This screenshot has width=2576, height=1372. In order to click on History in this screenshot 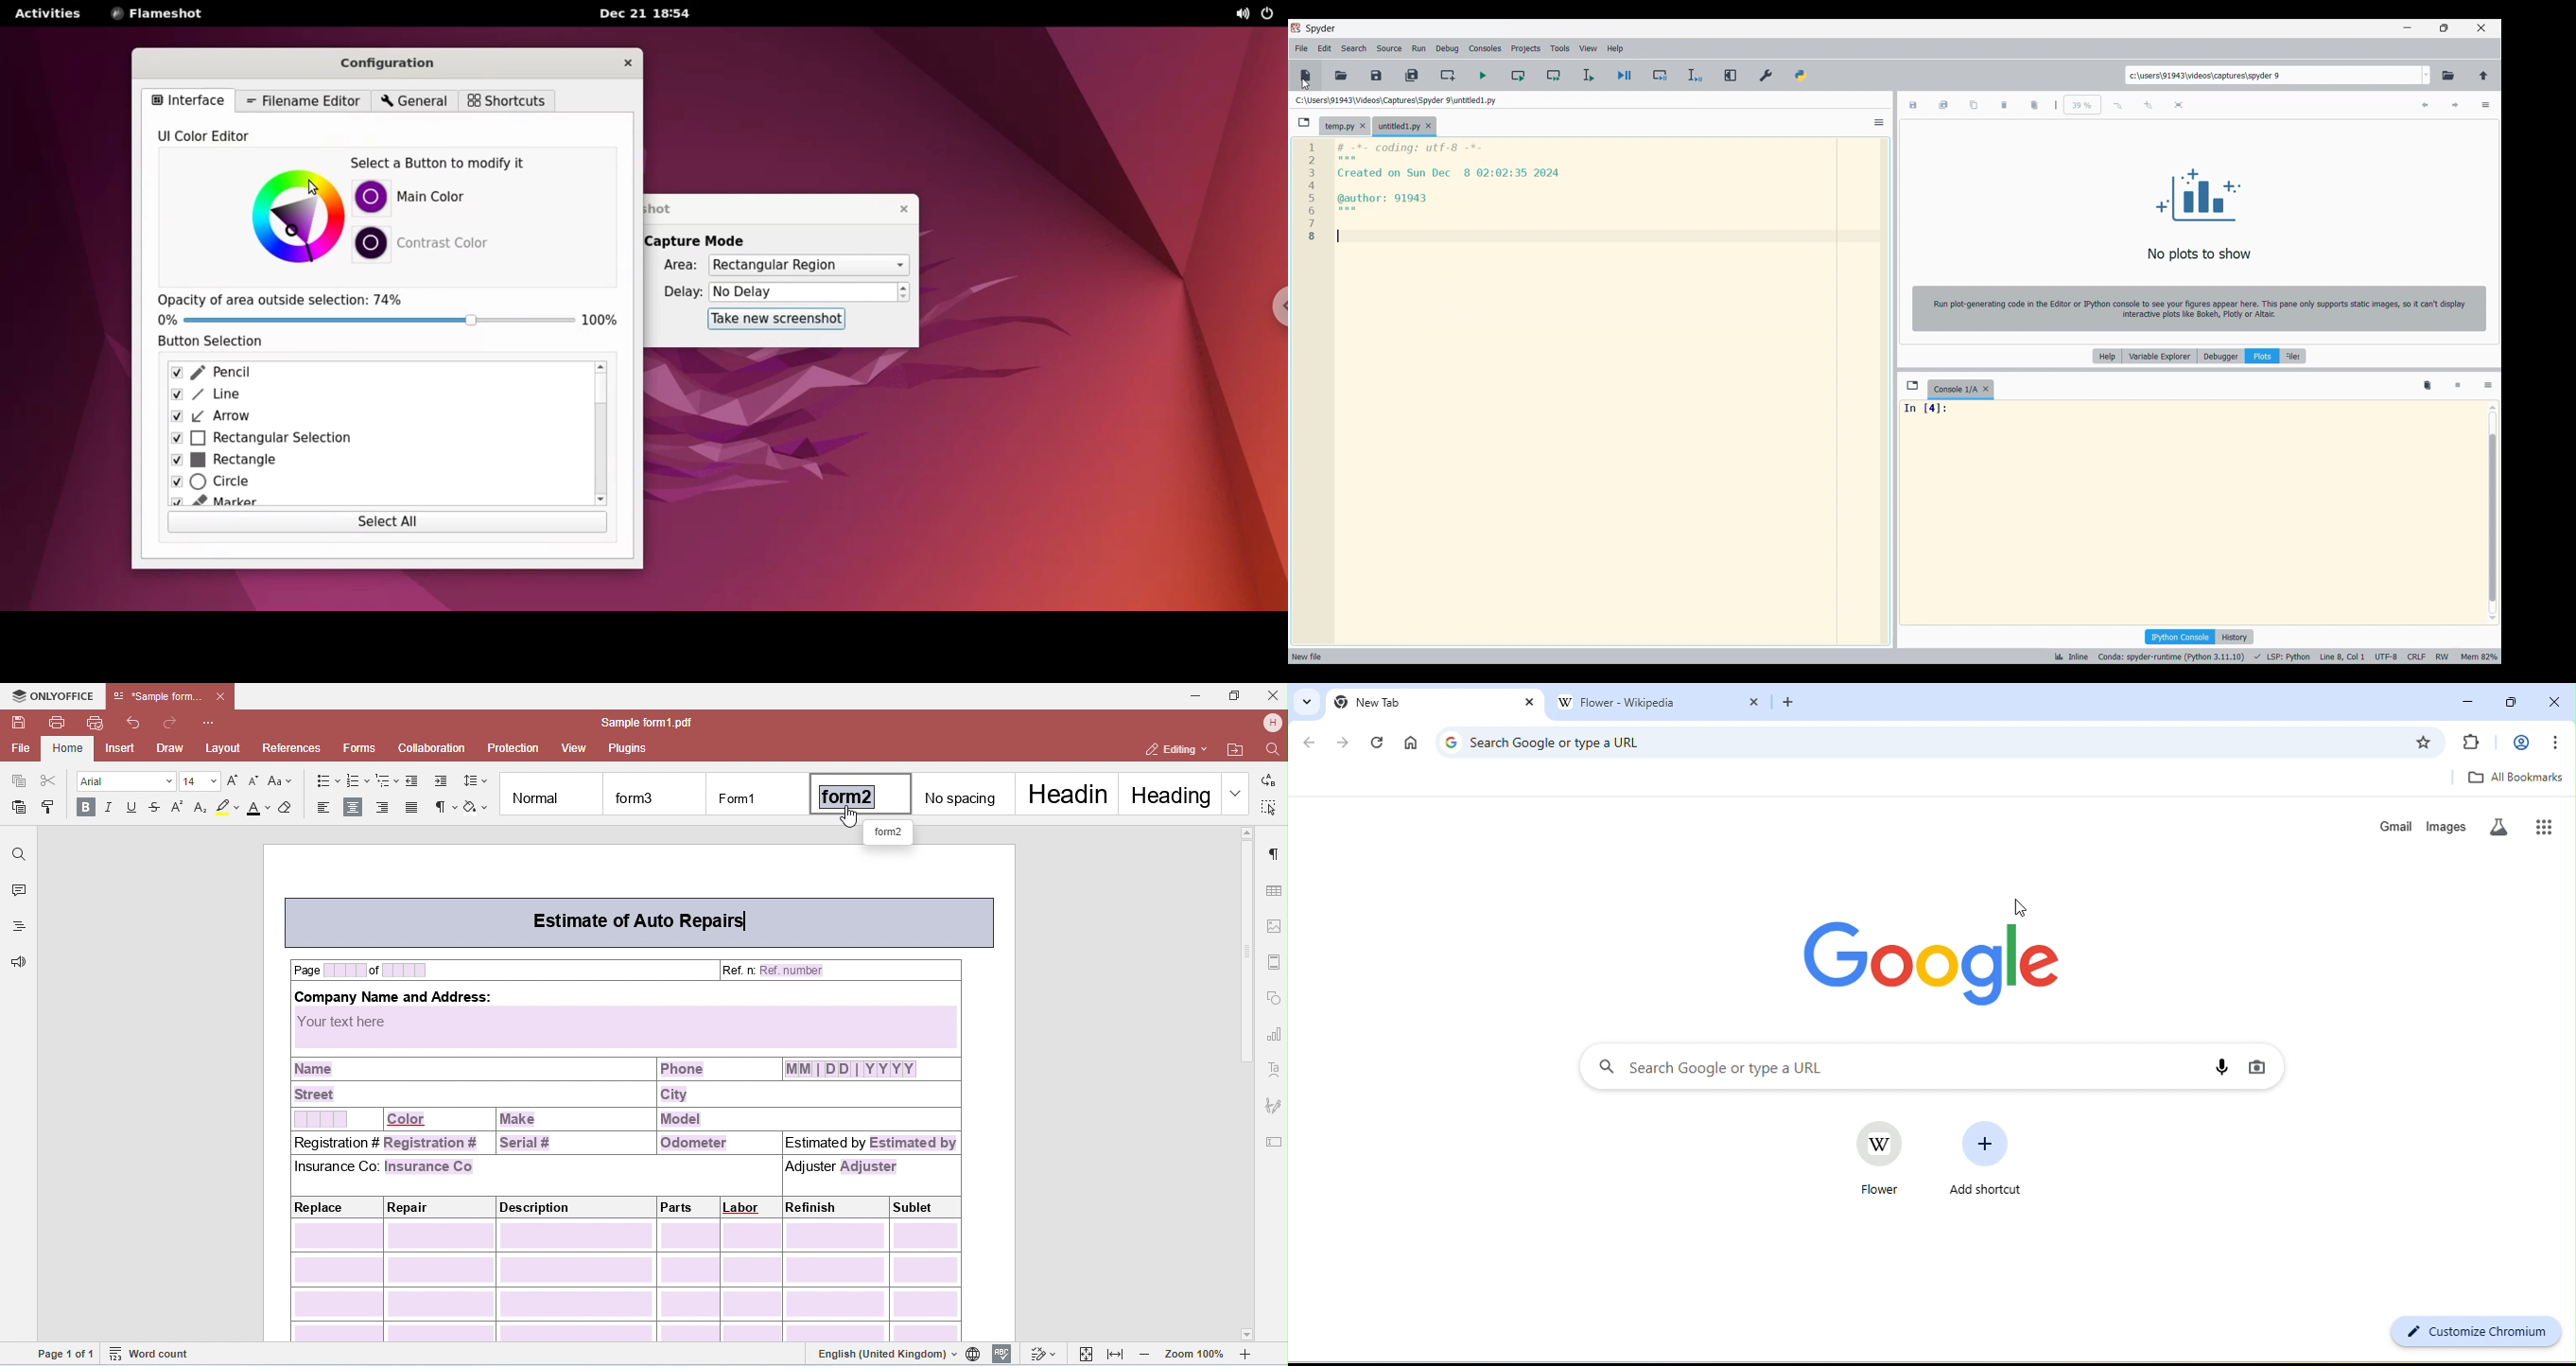, I will do `click(2235, 637)`.